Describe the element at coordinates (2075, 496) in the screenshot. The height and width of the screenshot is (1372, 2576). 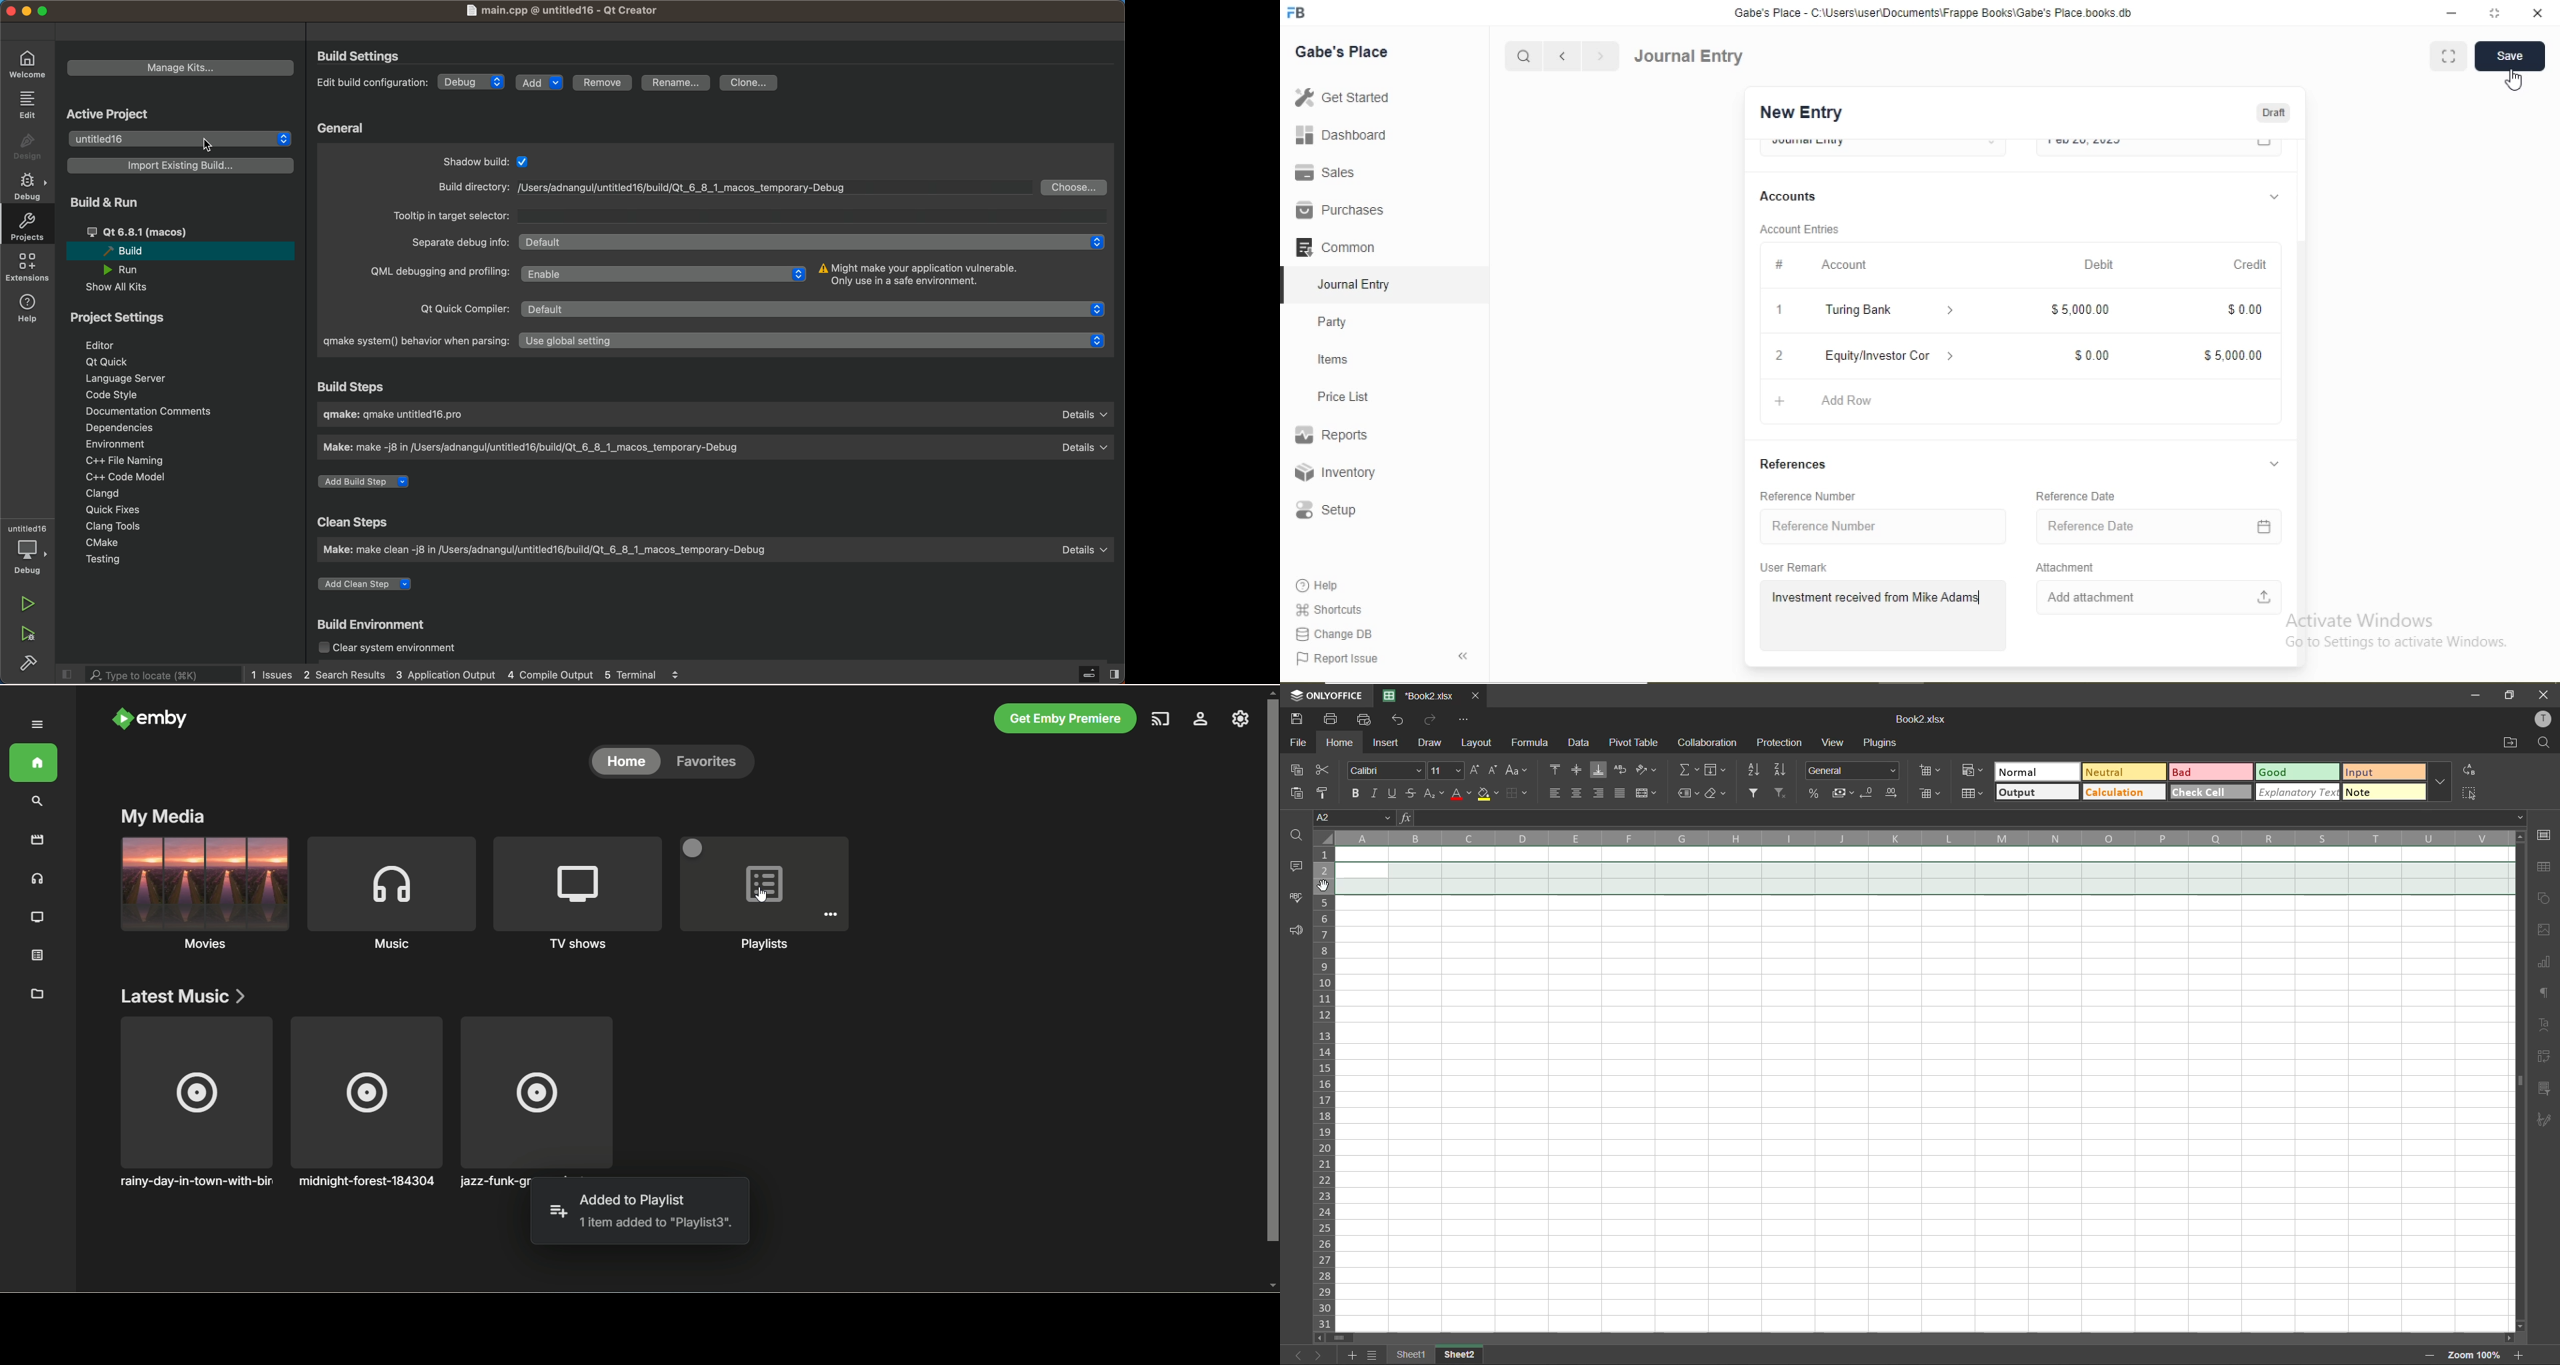
I see `Reference Date` at that location.